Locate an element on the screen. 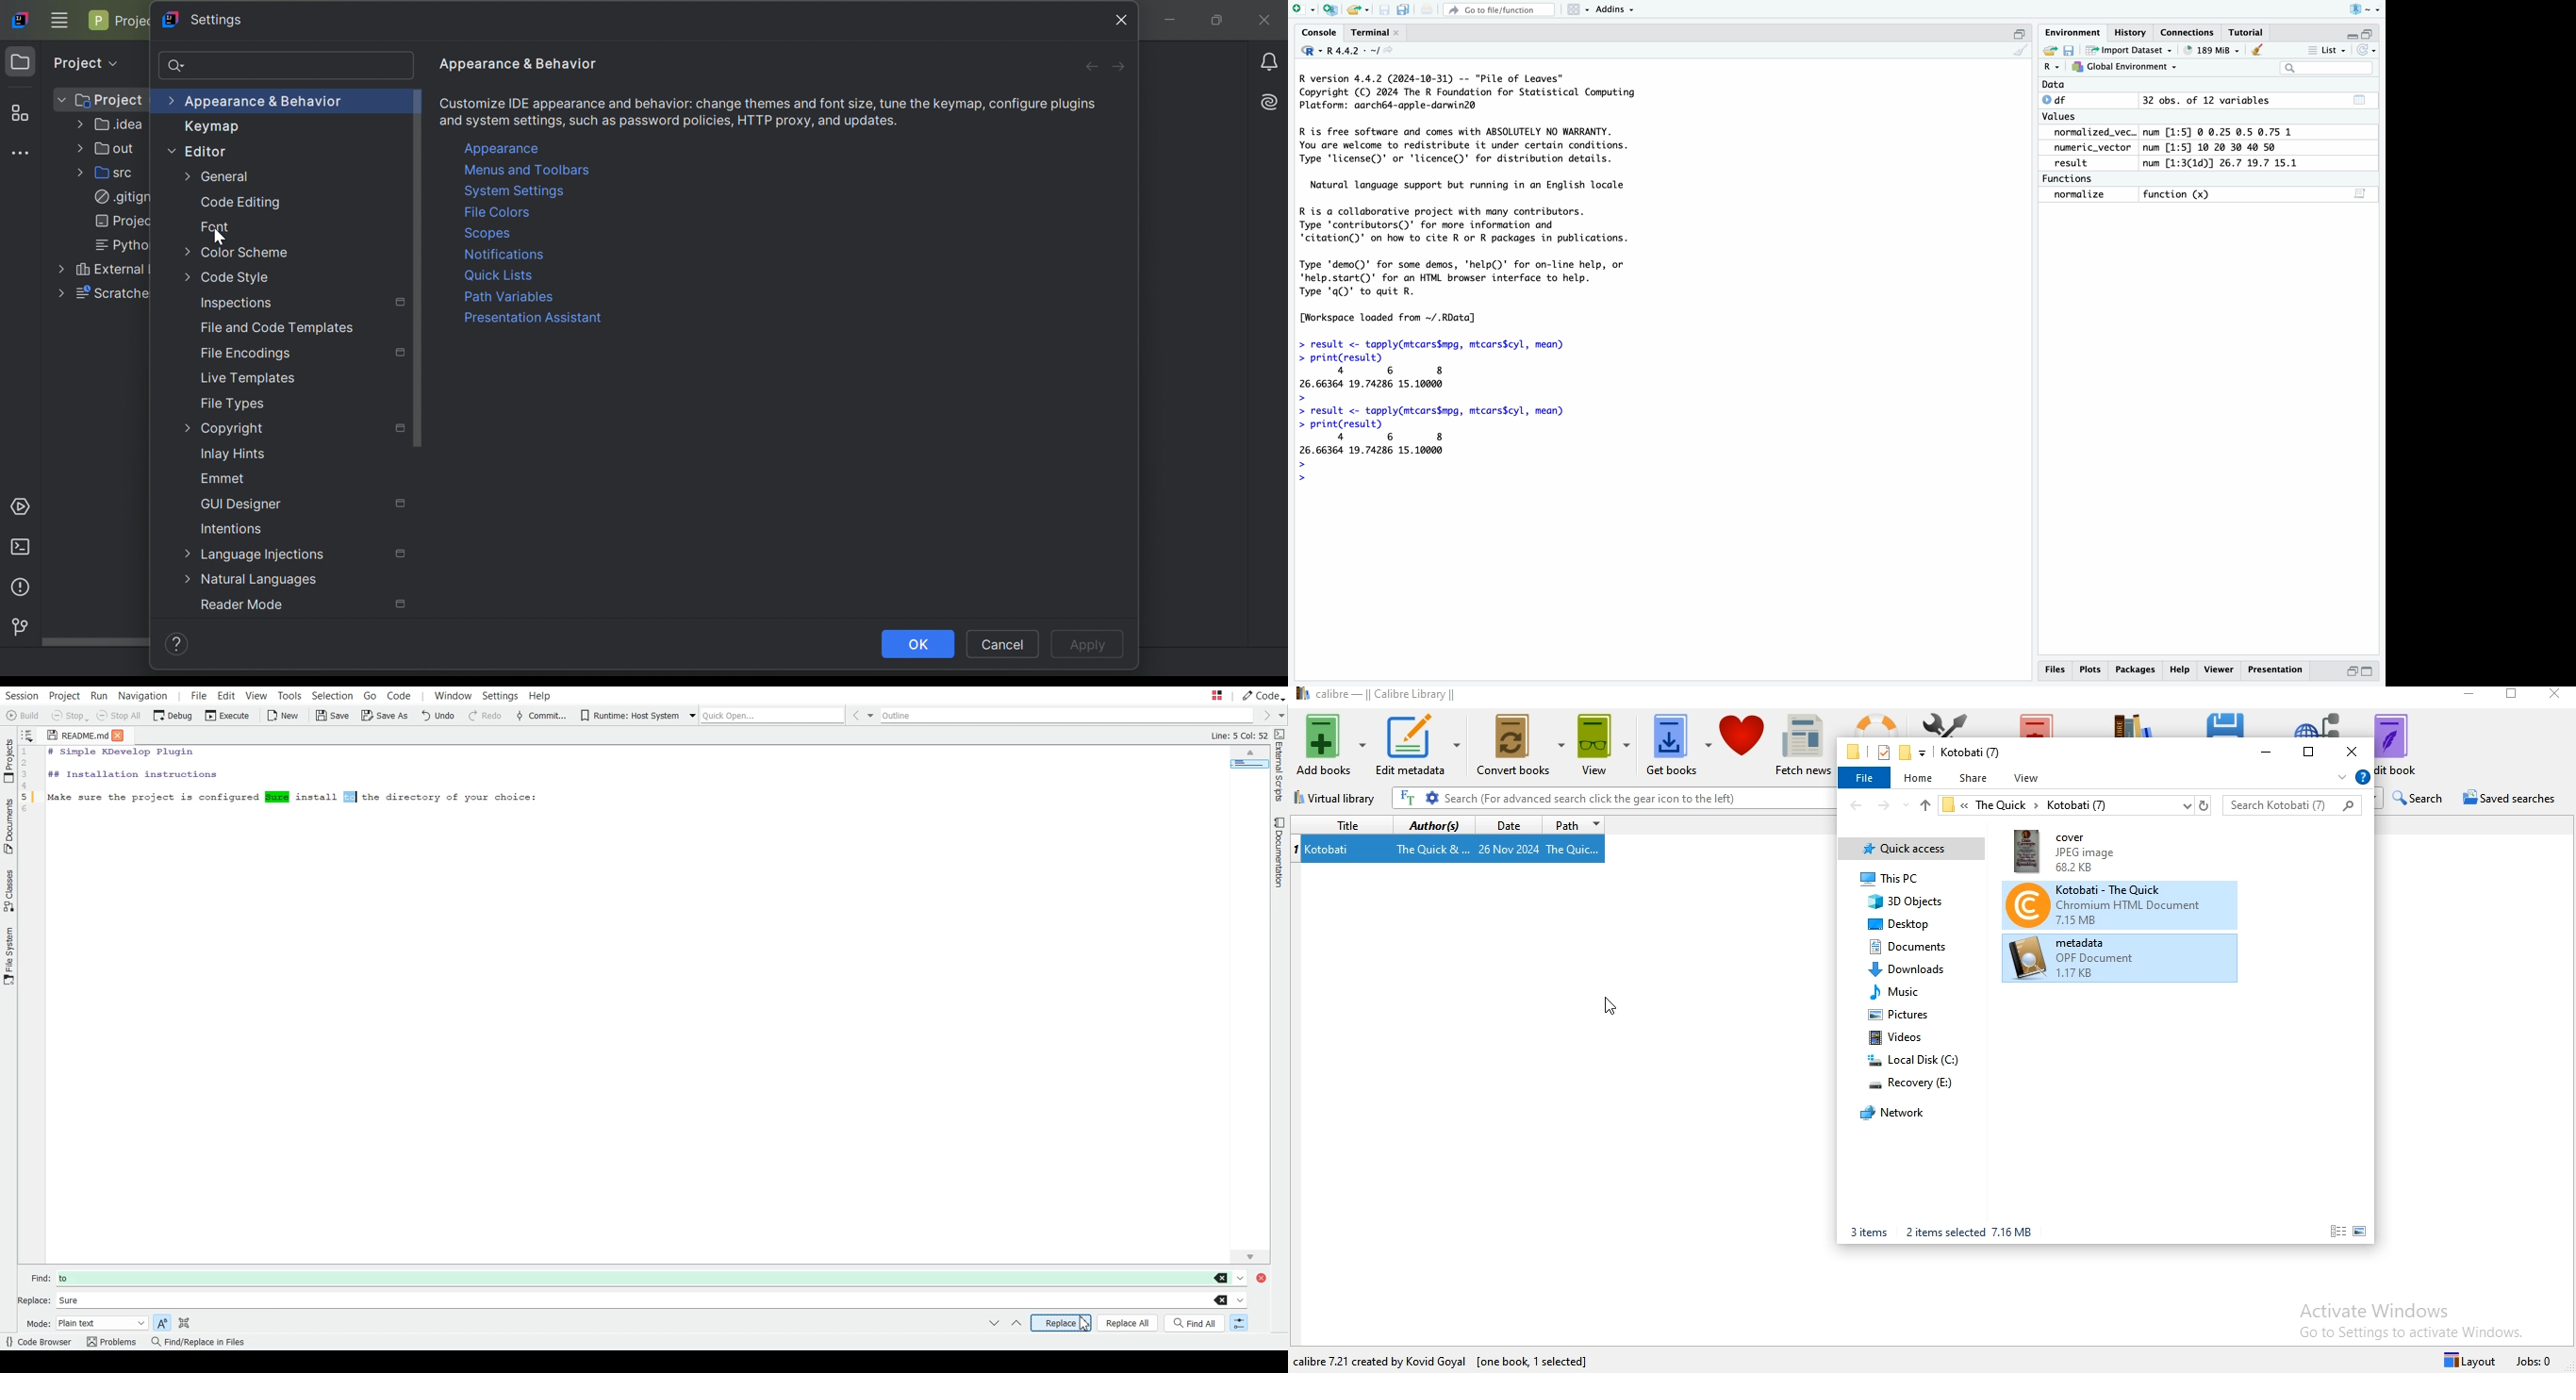 This screenshot has width=2576, height=1400. result is located at coordinates (2074, 162).